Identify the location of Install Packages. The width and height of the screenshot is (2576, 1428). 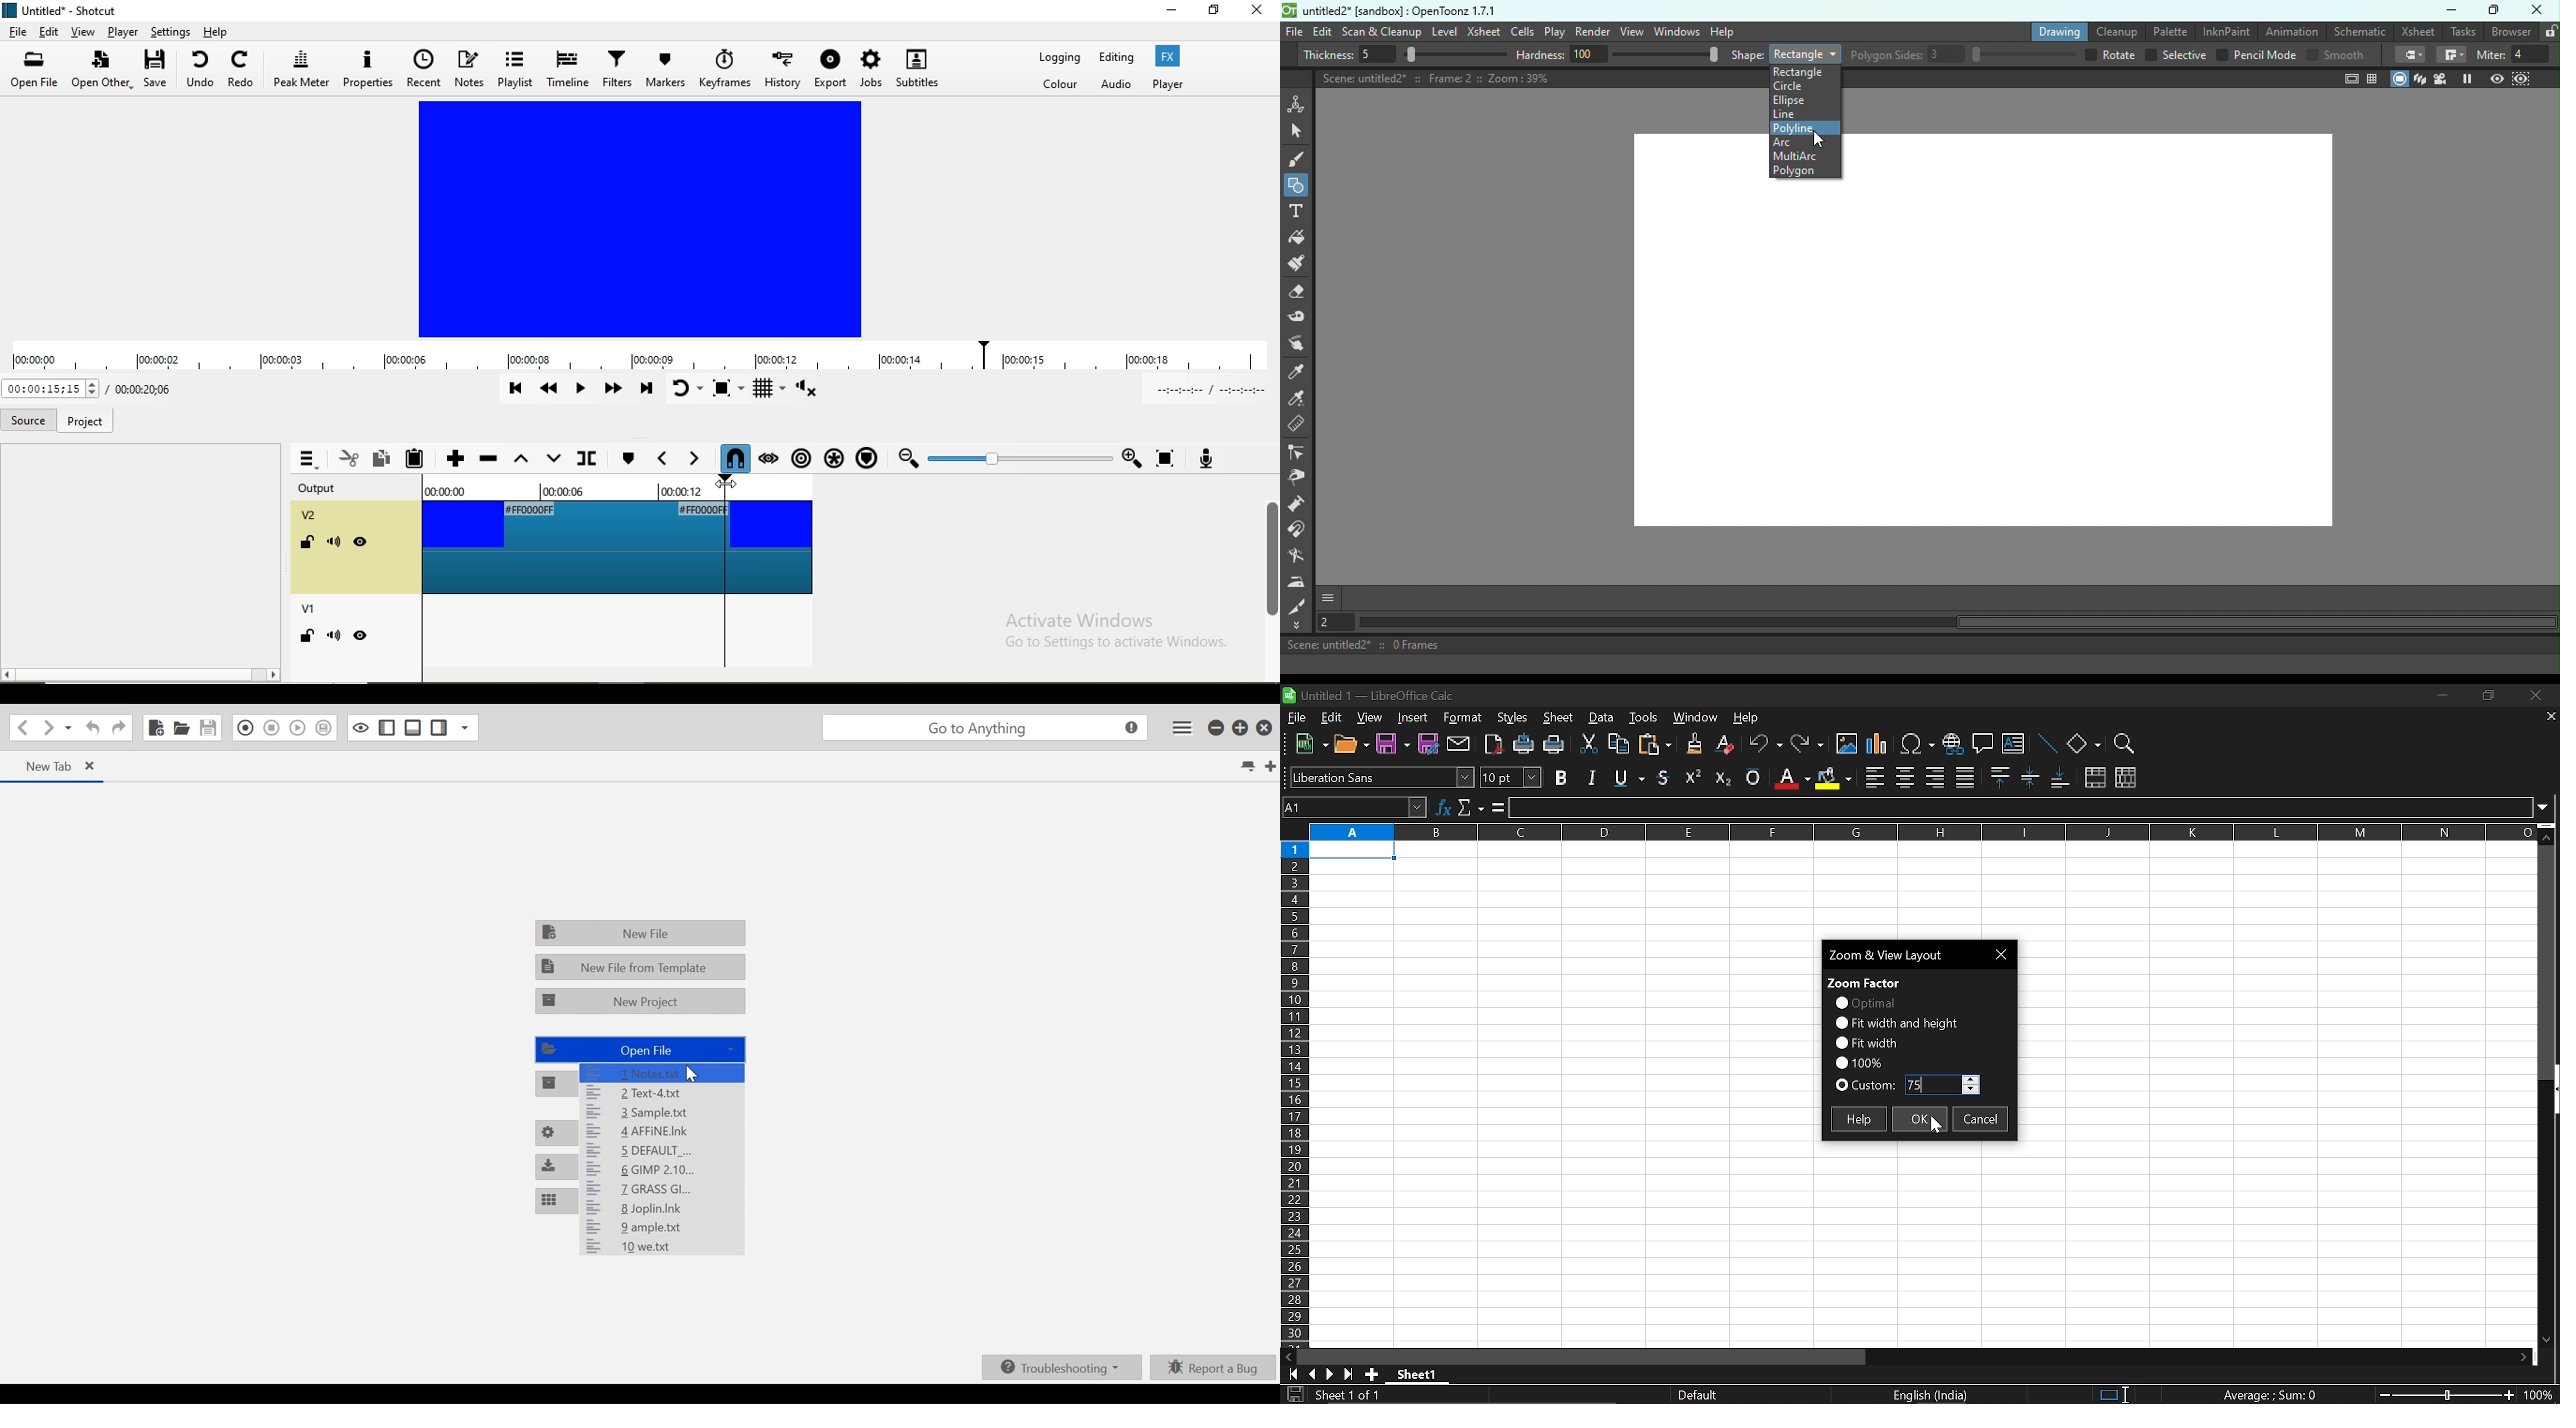
(559, 1166).